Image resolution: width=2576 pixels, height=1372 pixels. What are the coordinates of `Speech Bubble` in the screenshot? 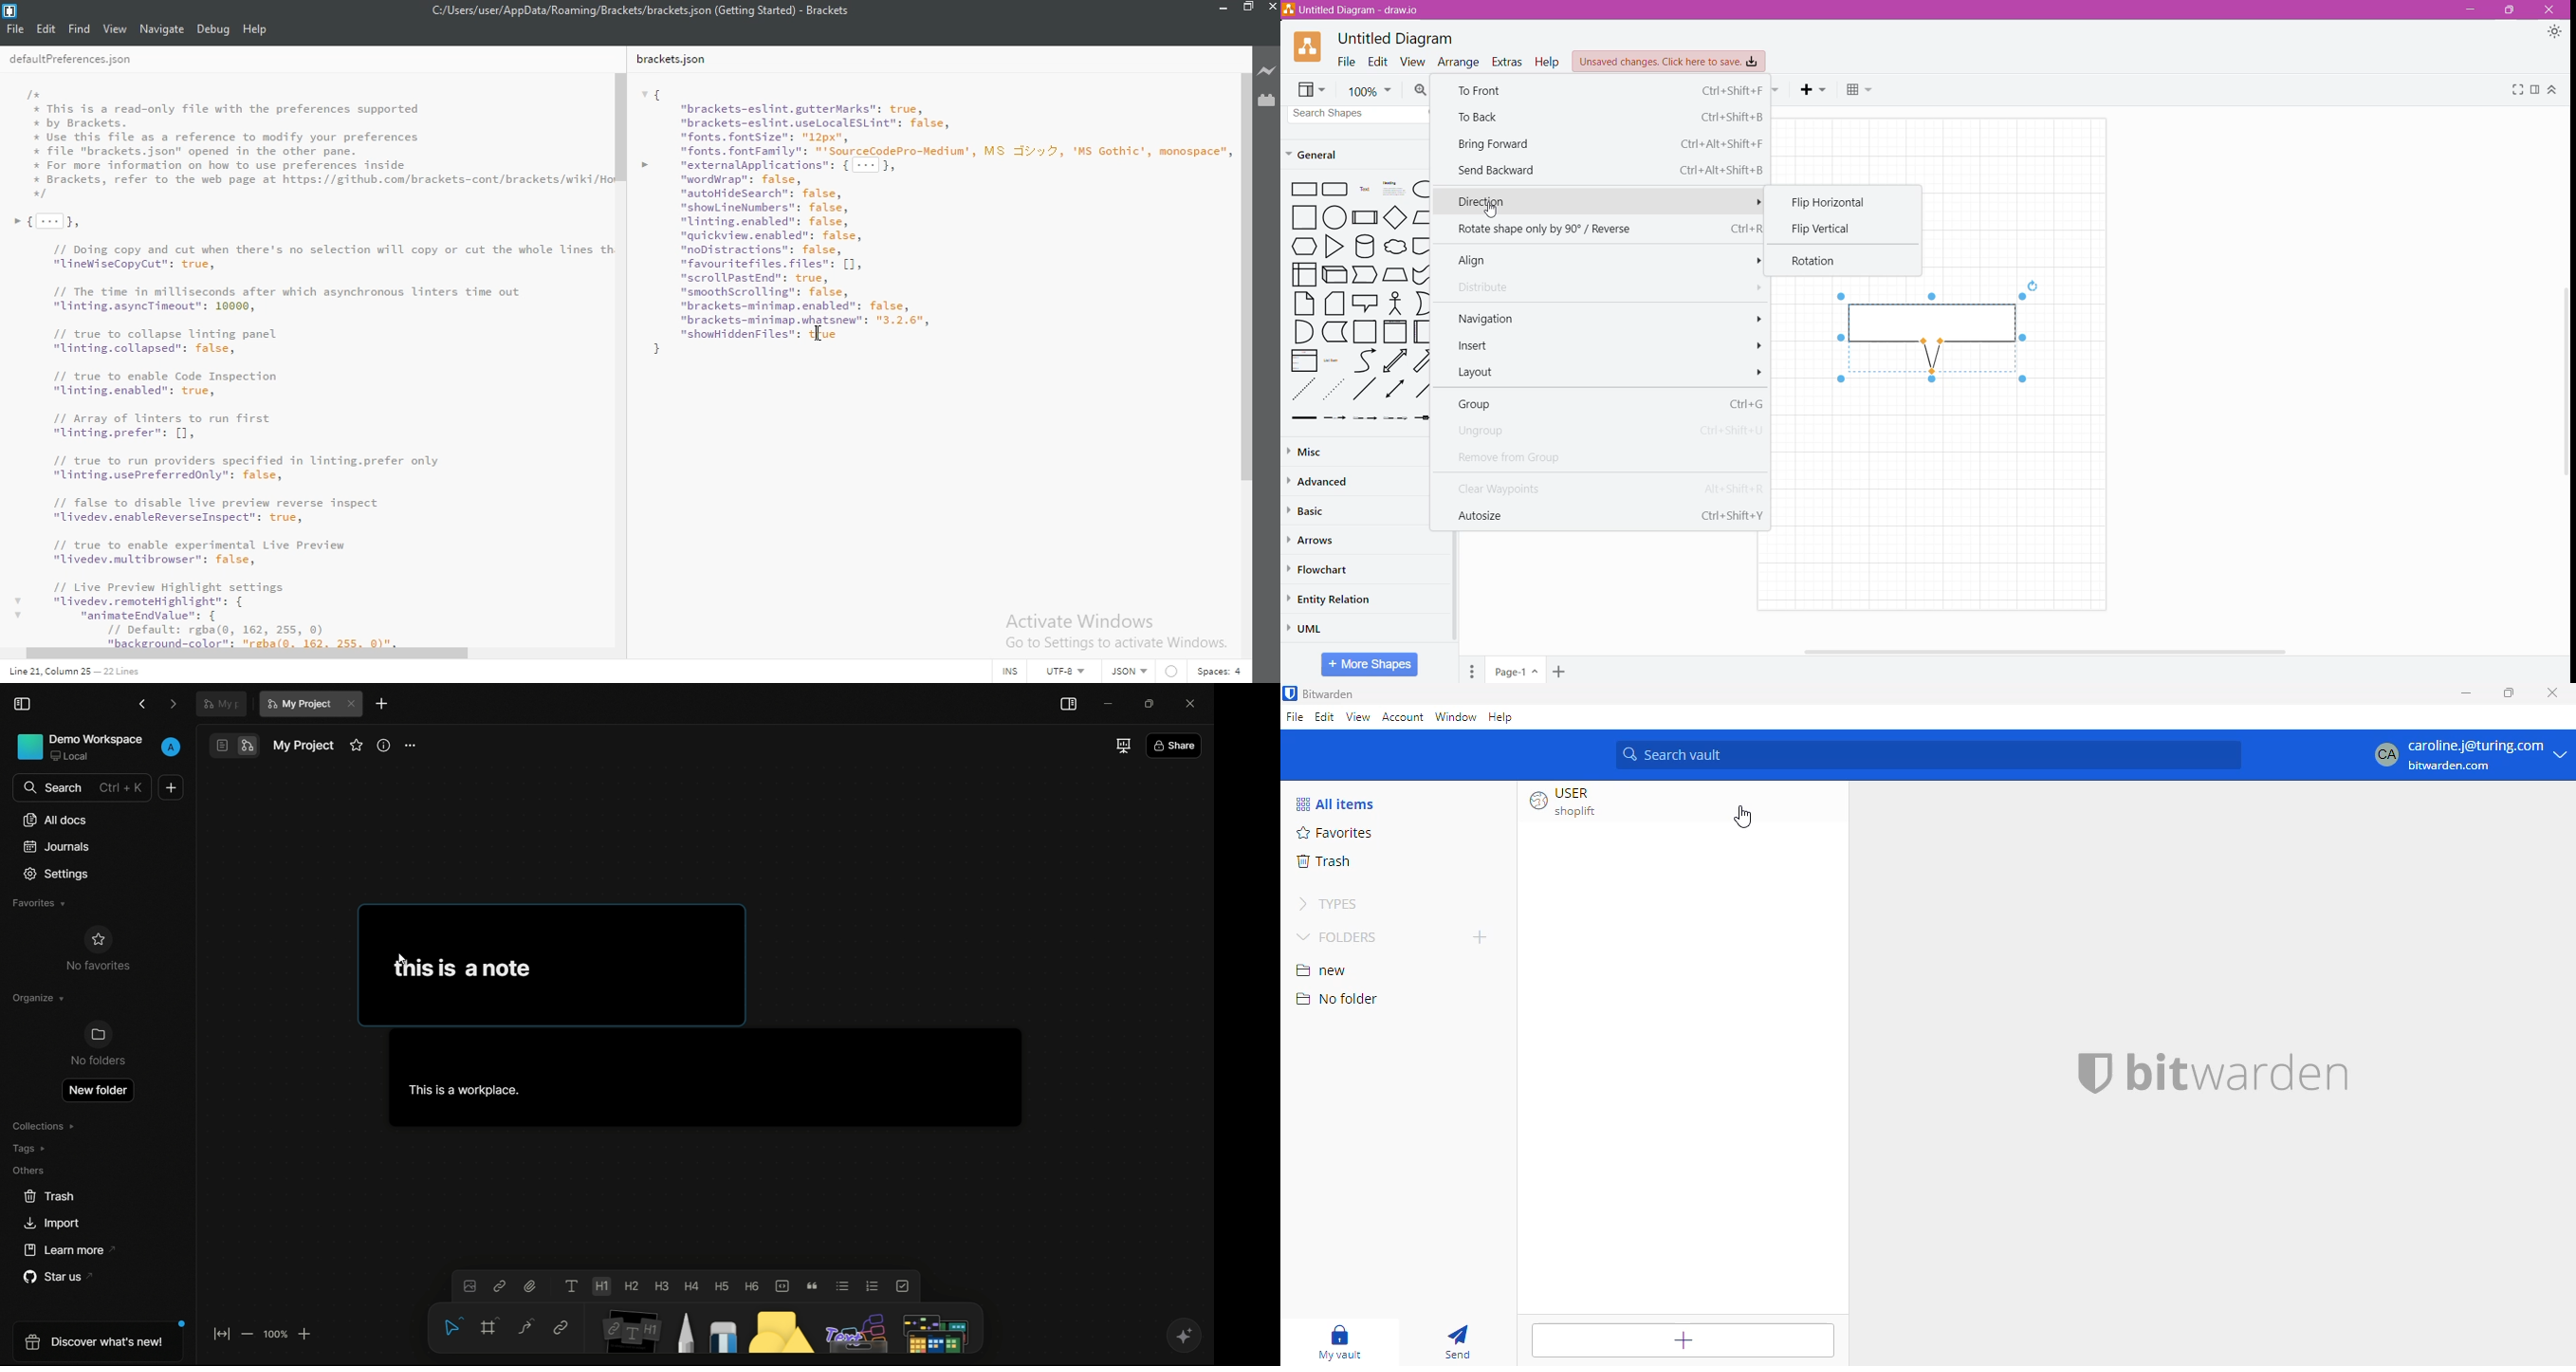 It's located at (1365, 302).